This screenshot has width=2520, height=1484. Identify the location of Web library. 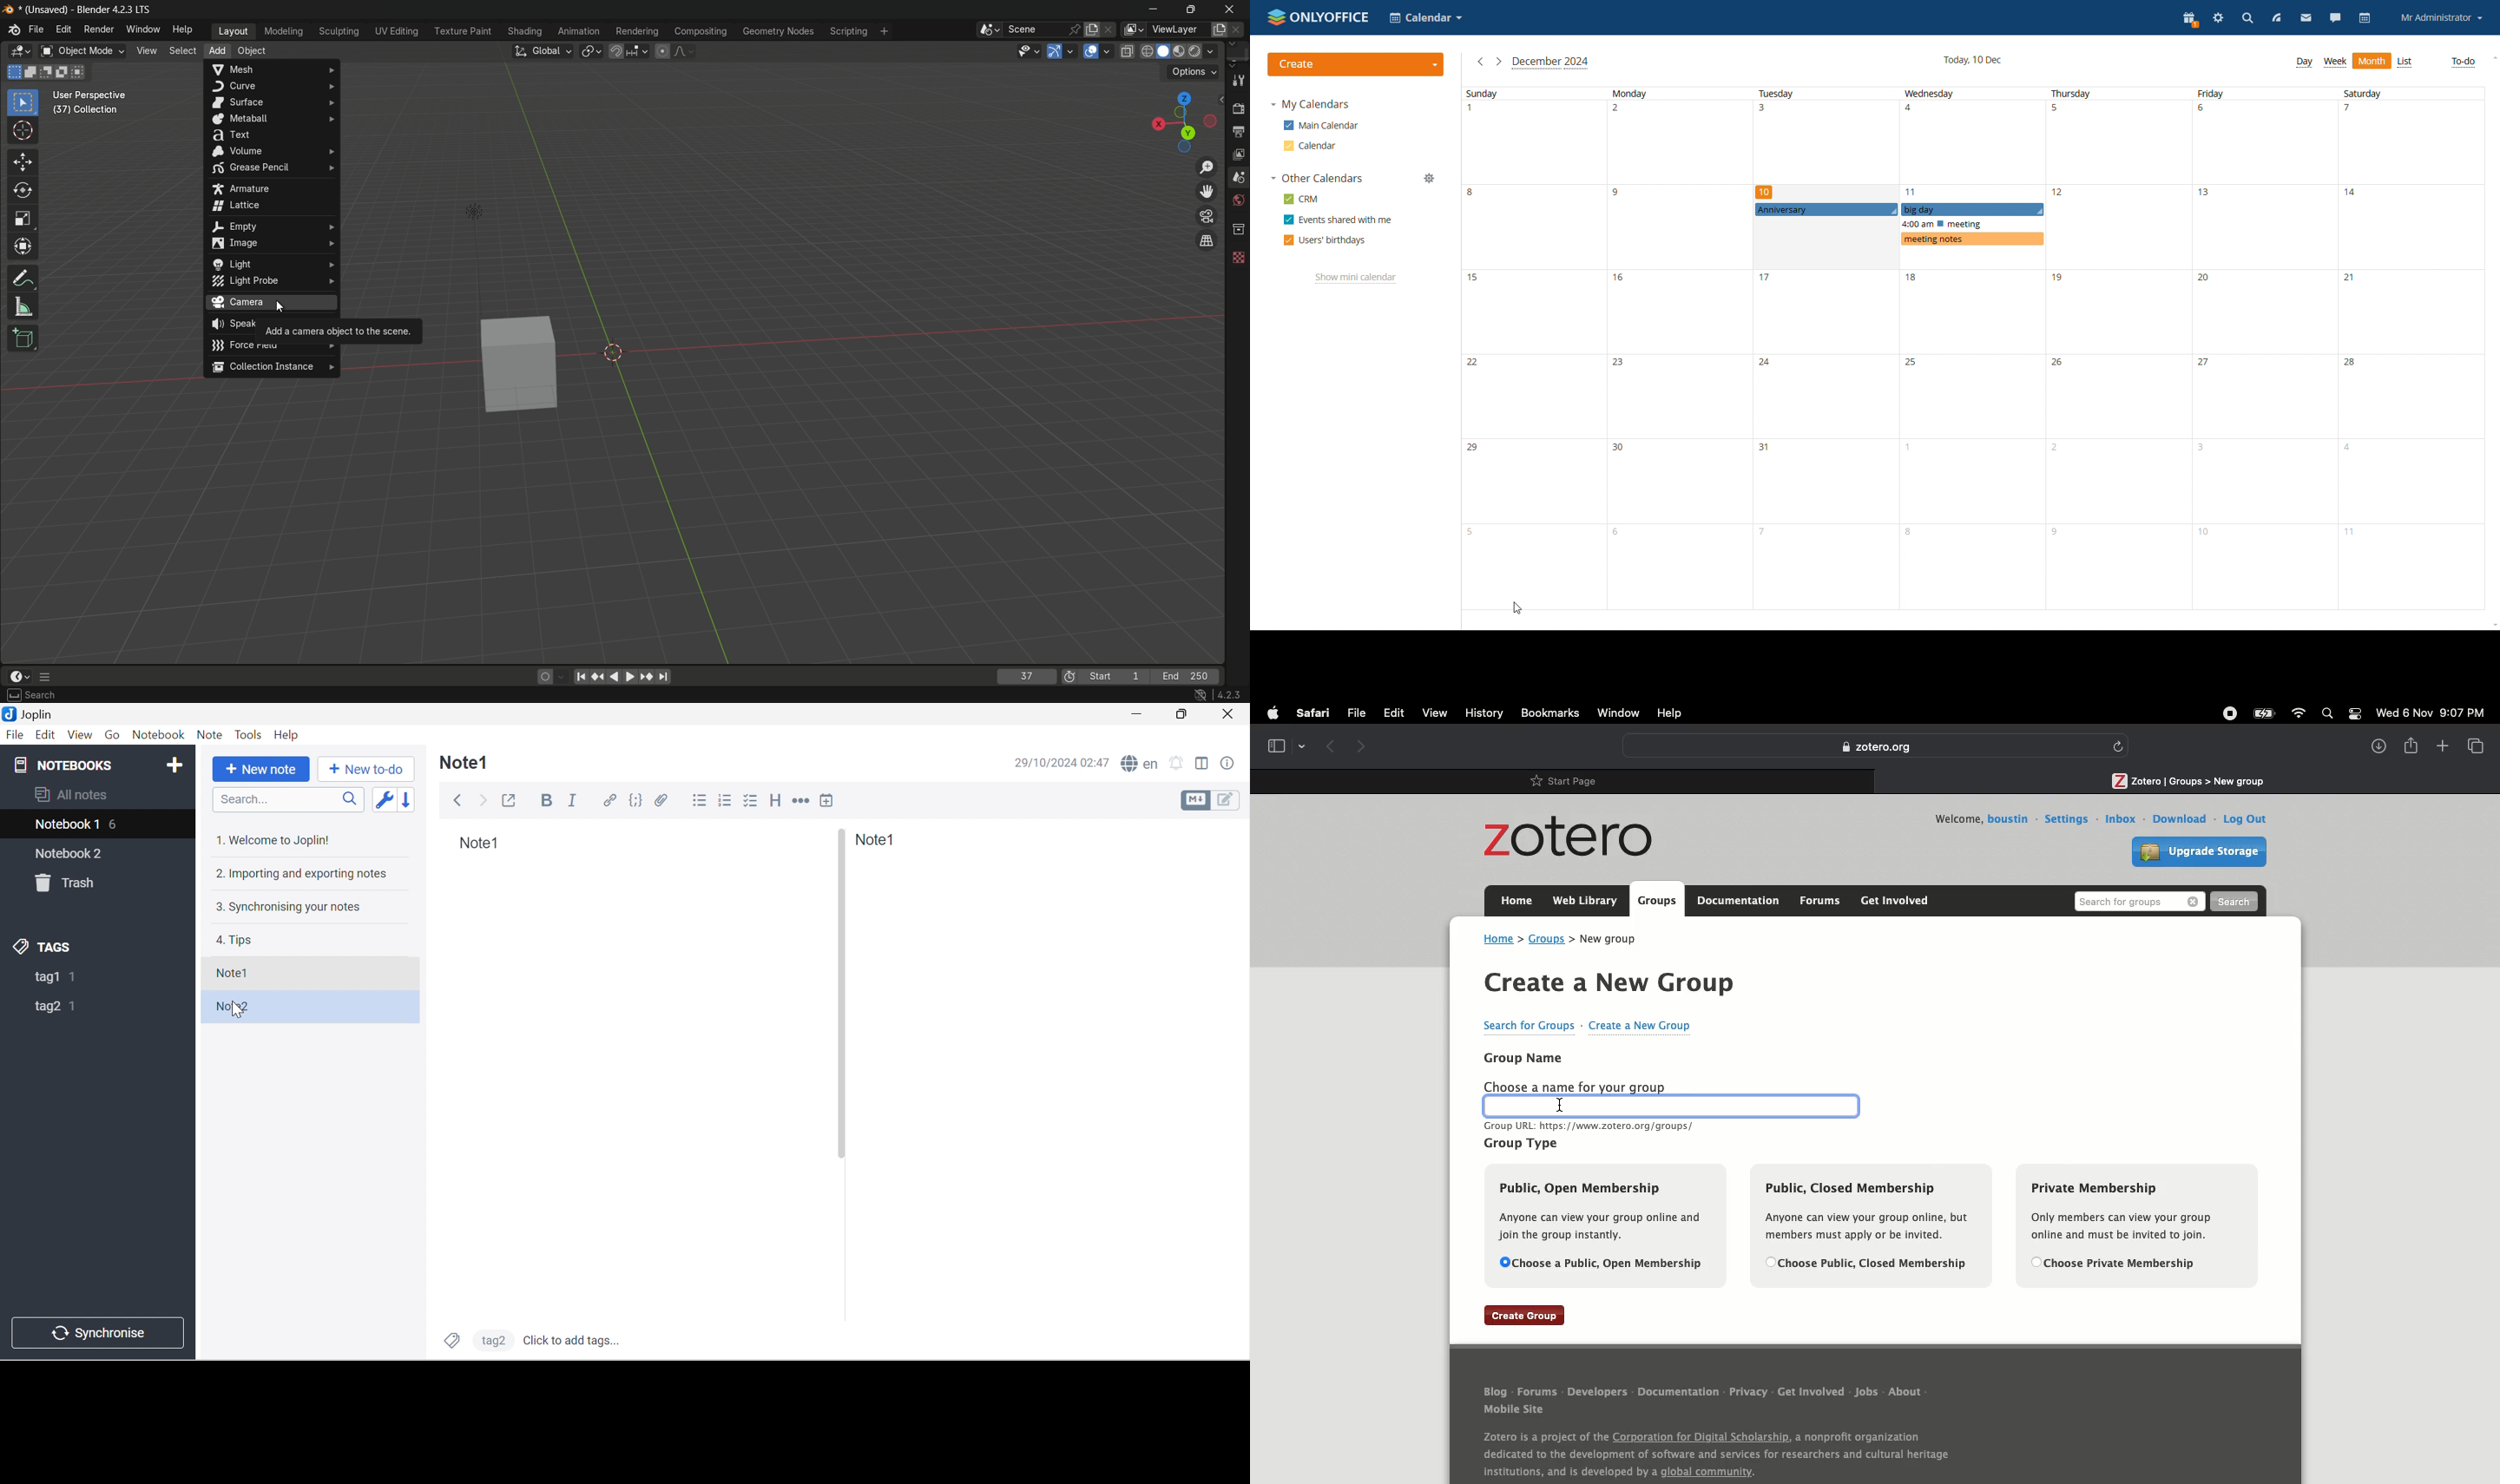
(1584, 900).